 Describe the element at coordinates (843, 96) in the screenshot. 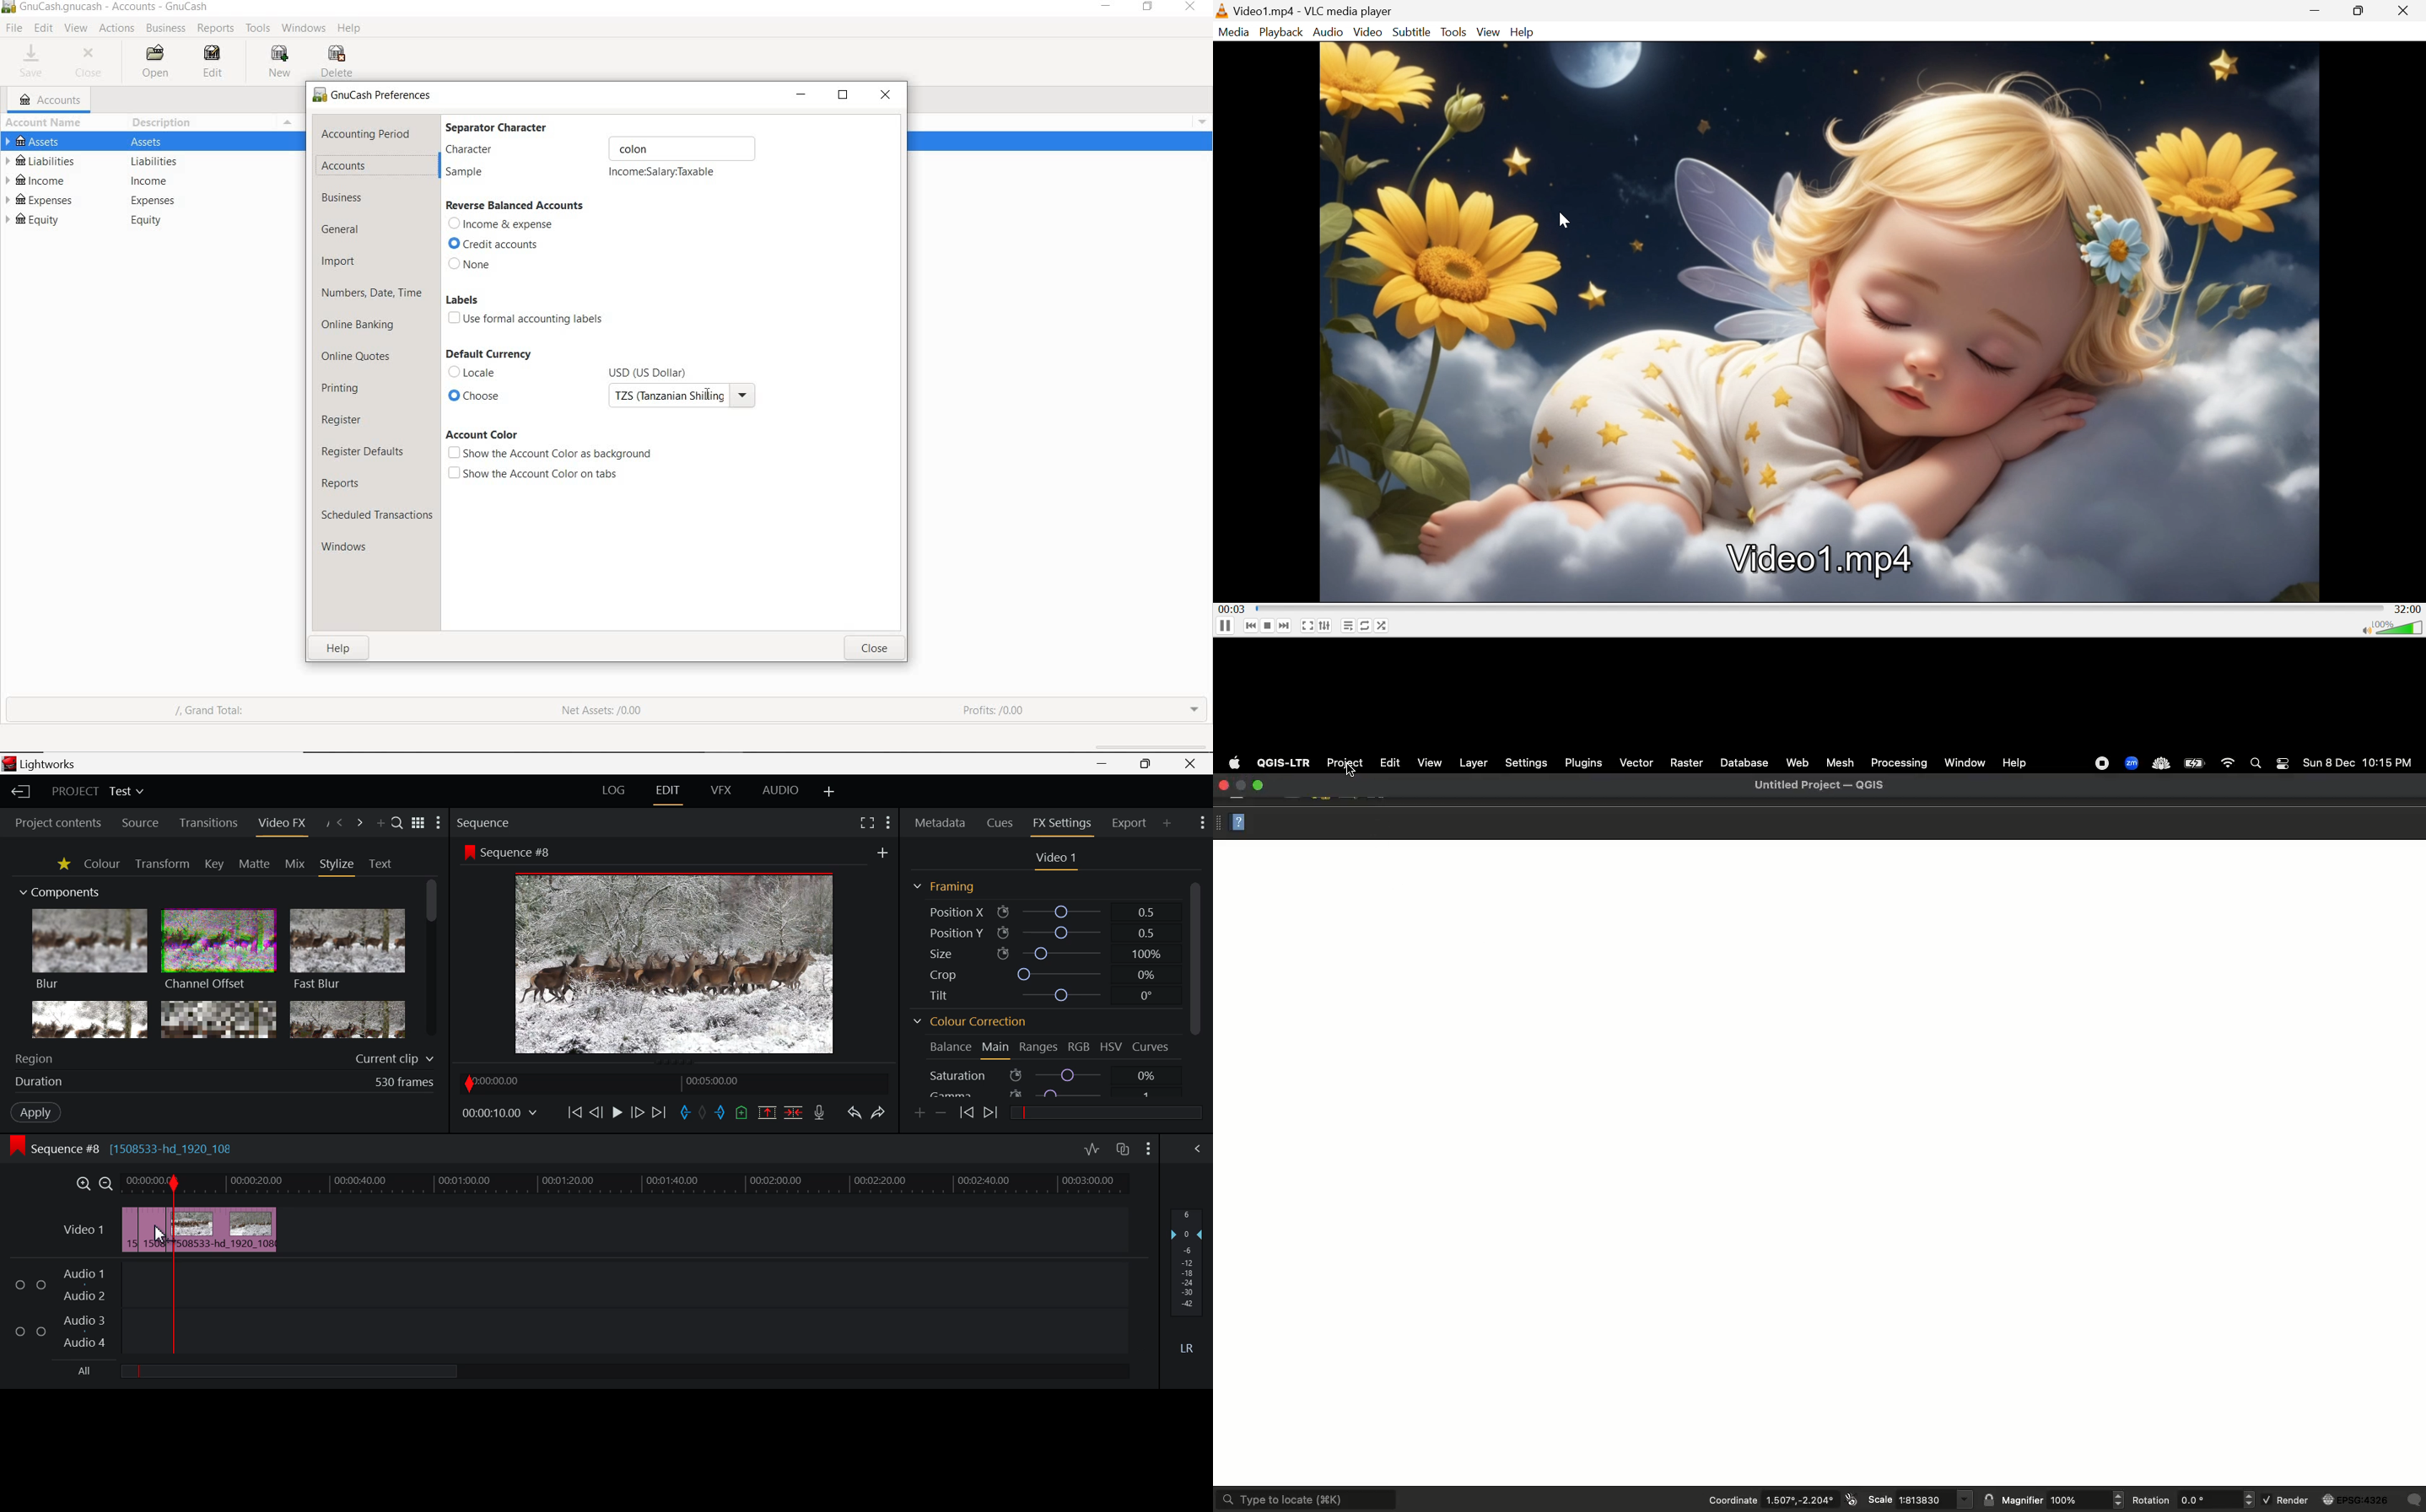

I see `restore down` at that location.